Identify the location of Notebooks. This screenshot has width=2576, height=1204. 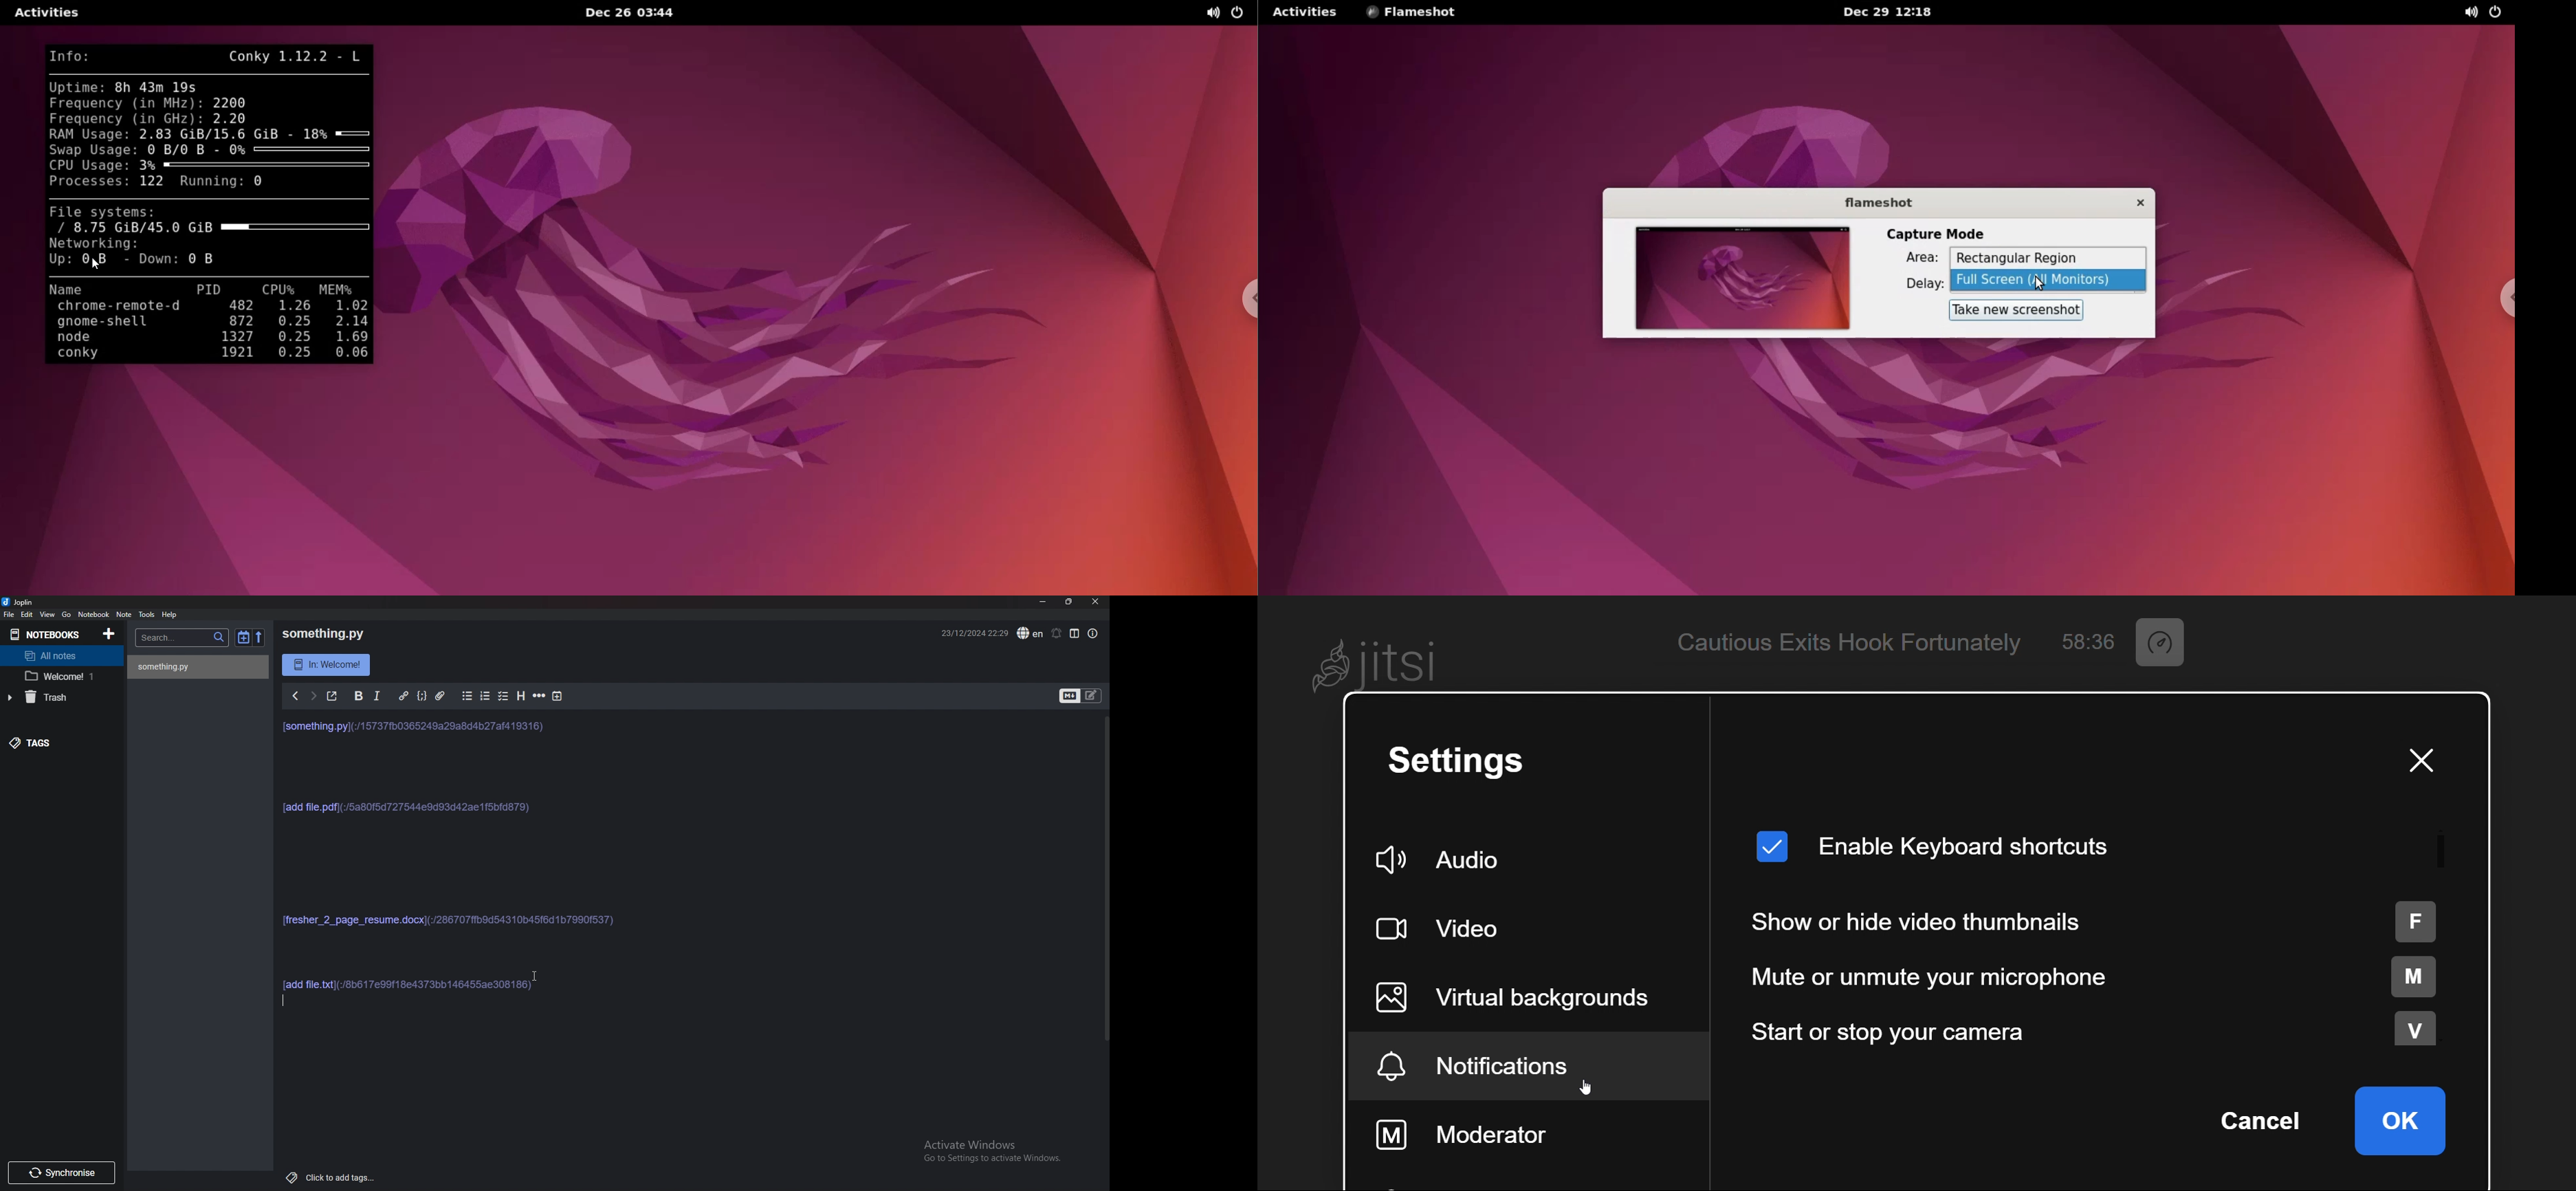
(43, 633).